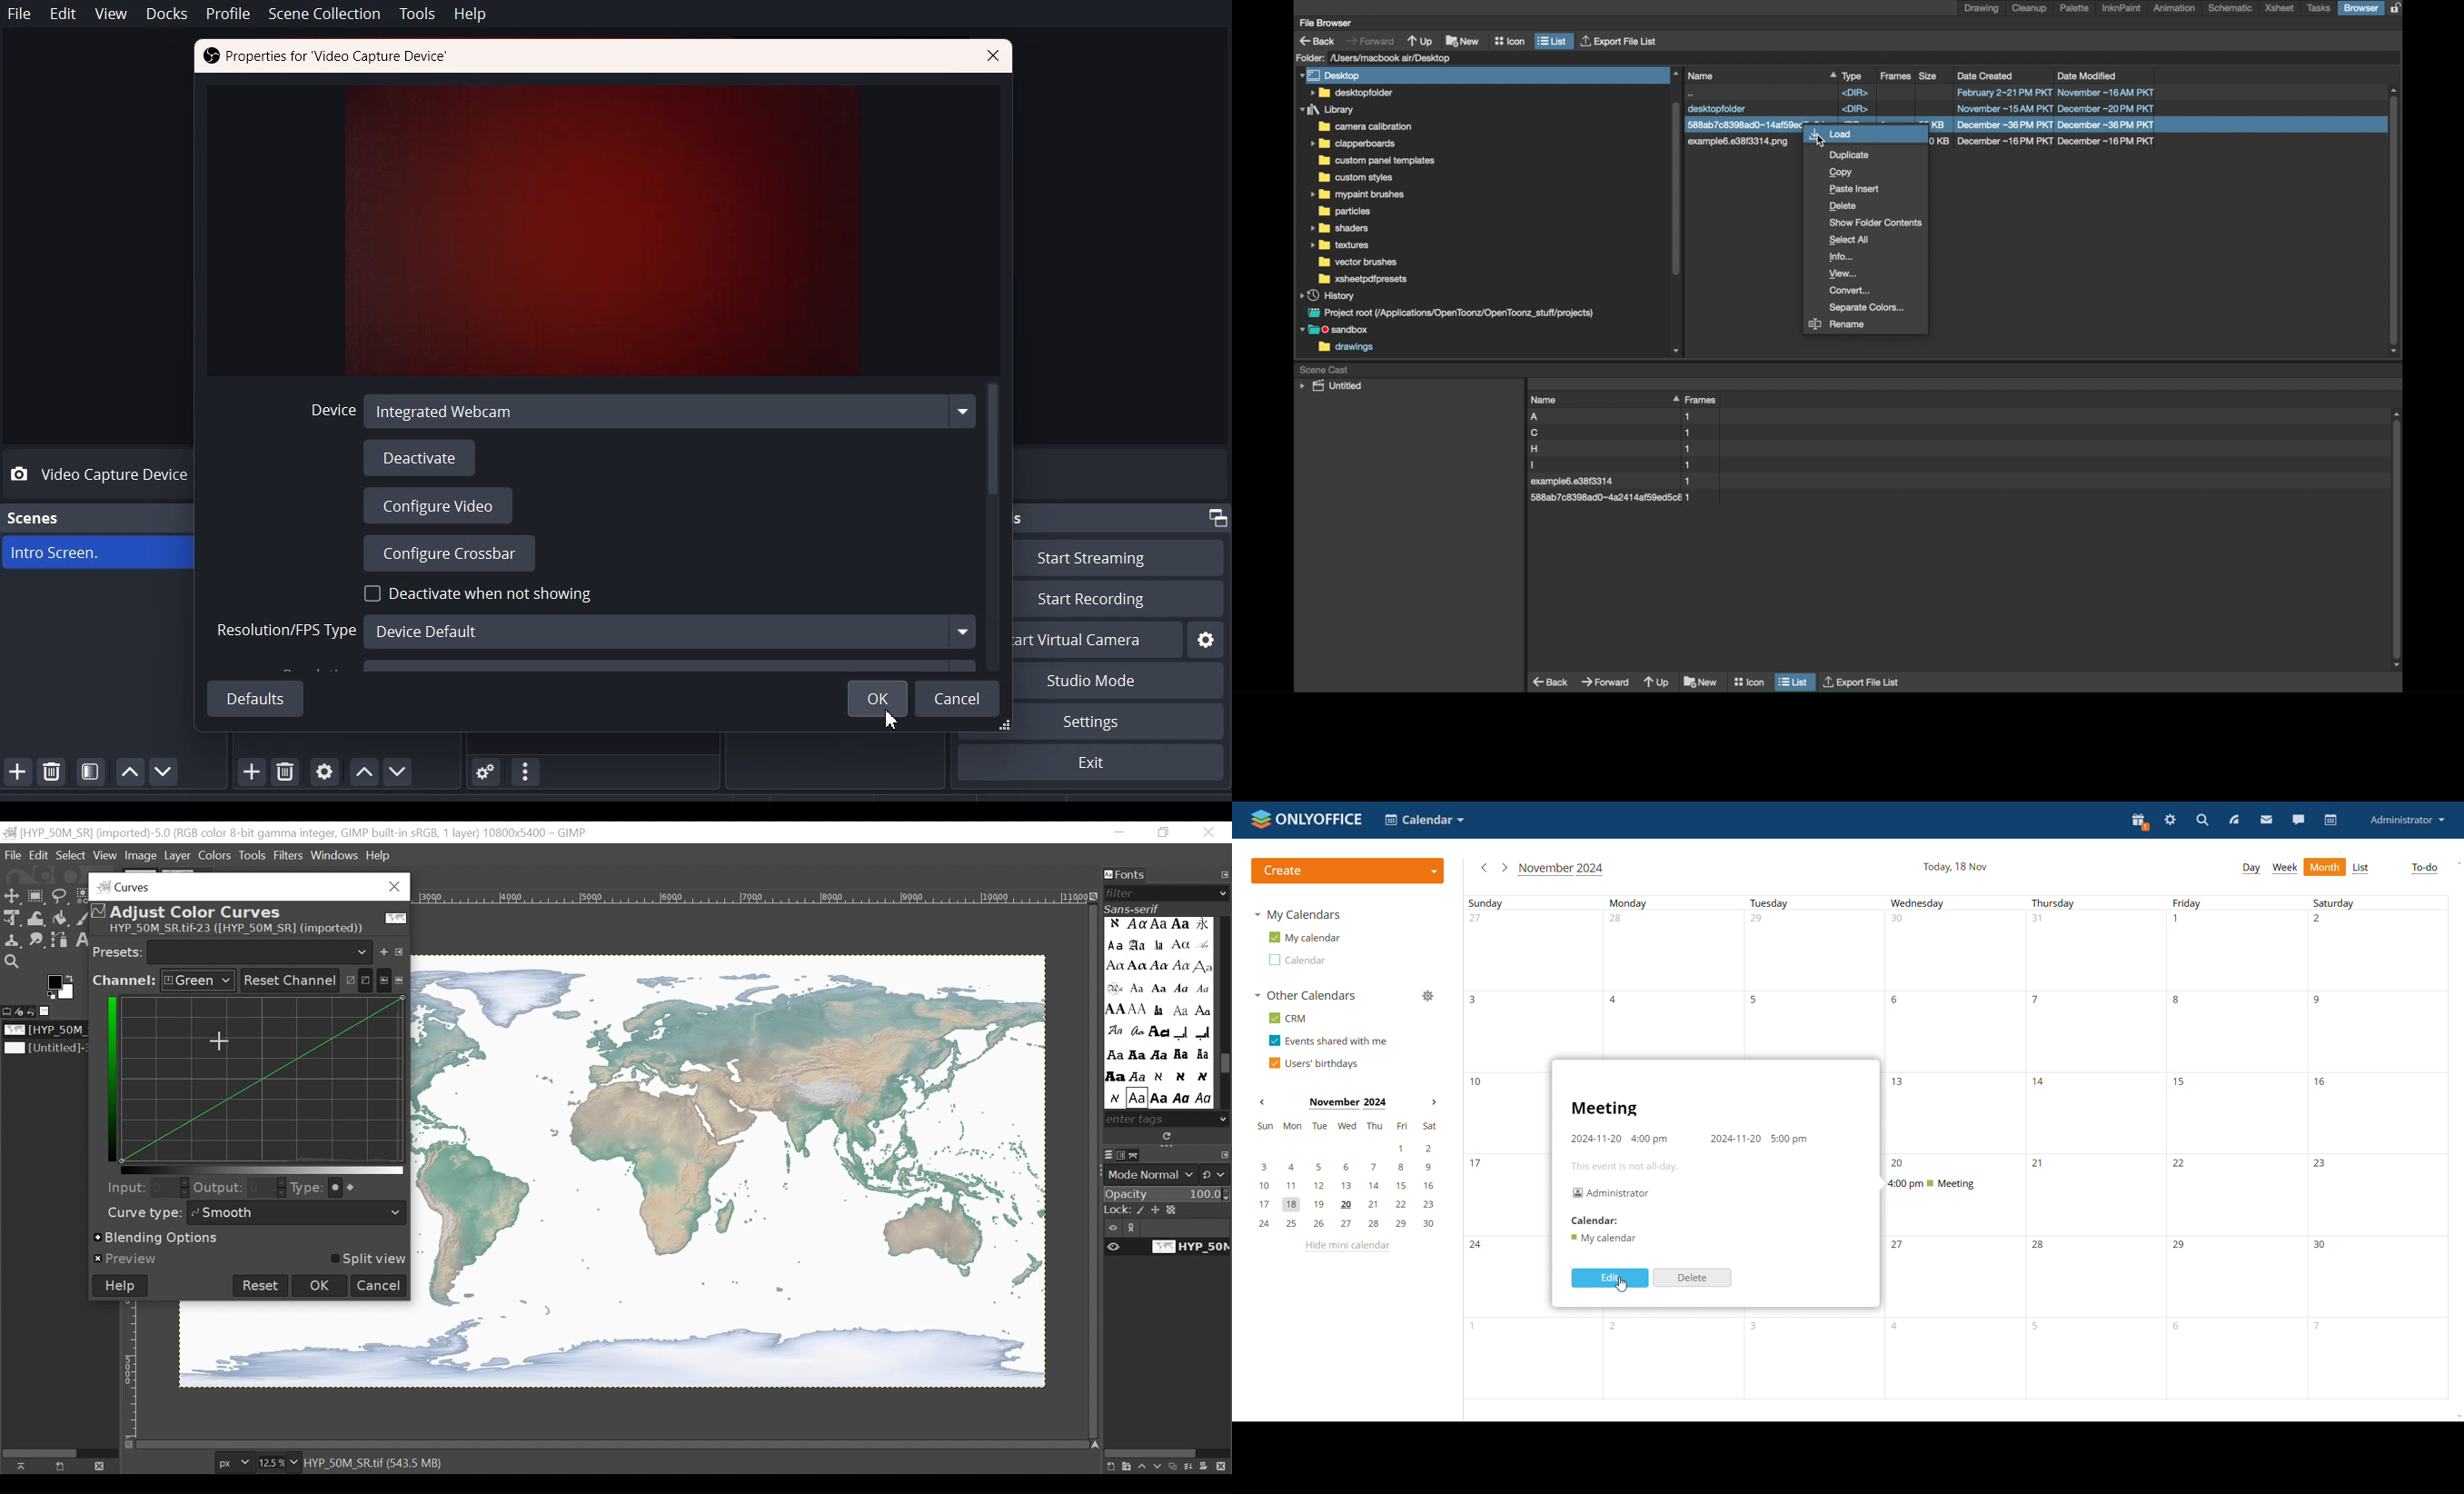  What do you see at coordinates (33, 517) in the screenshot?
I see `Scene` at bounding box center [33, 517].